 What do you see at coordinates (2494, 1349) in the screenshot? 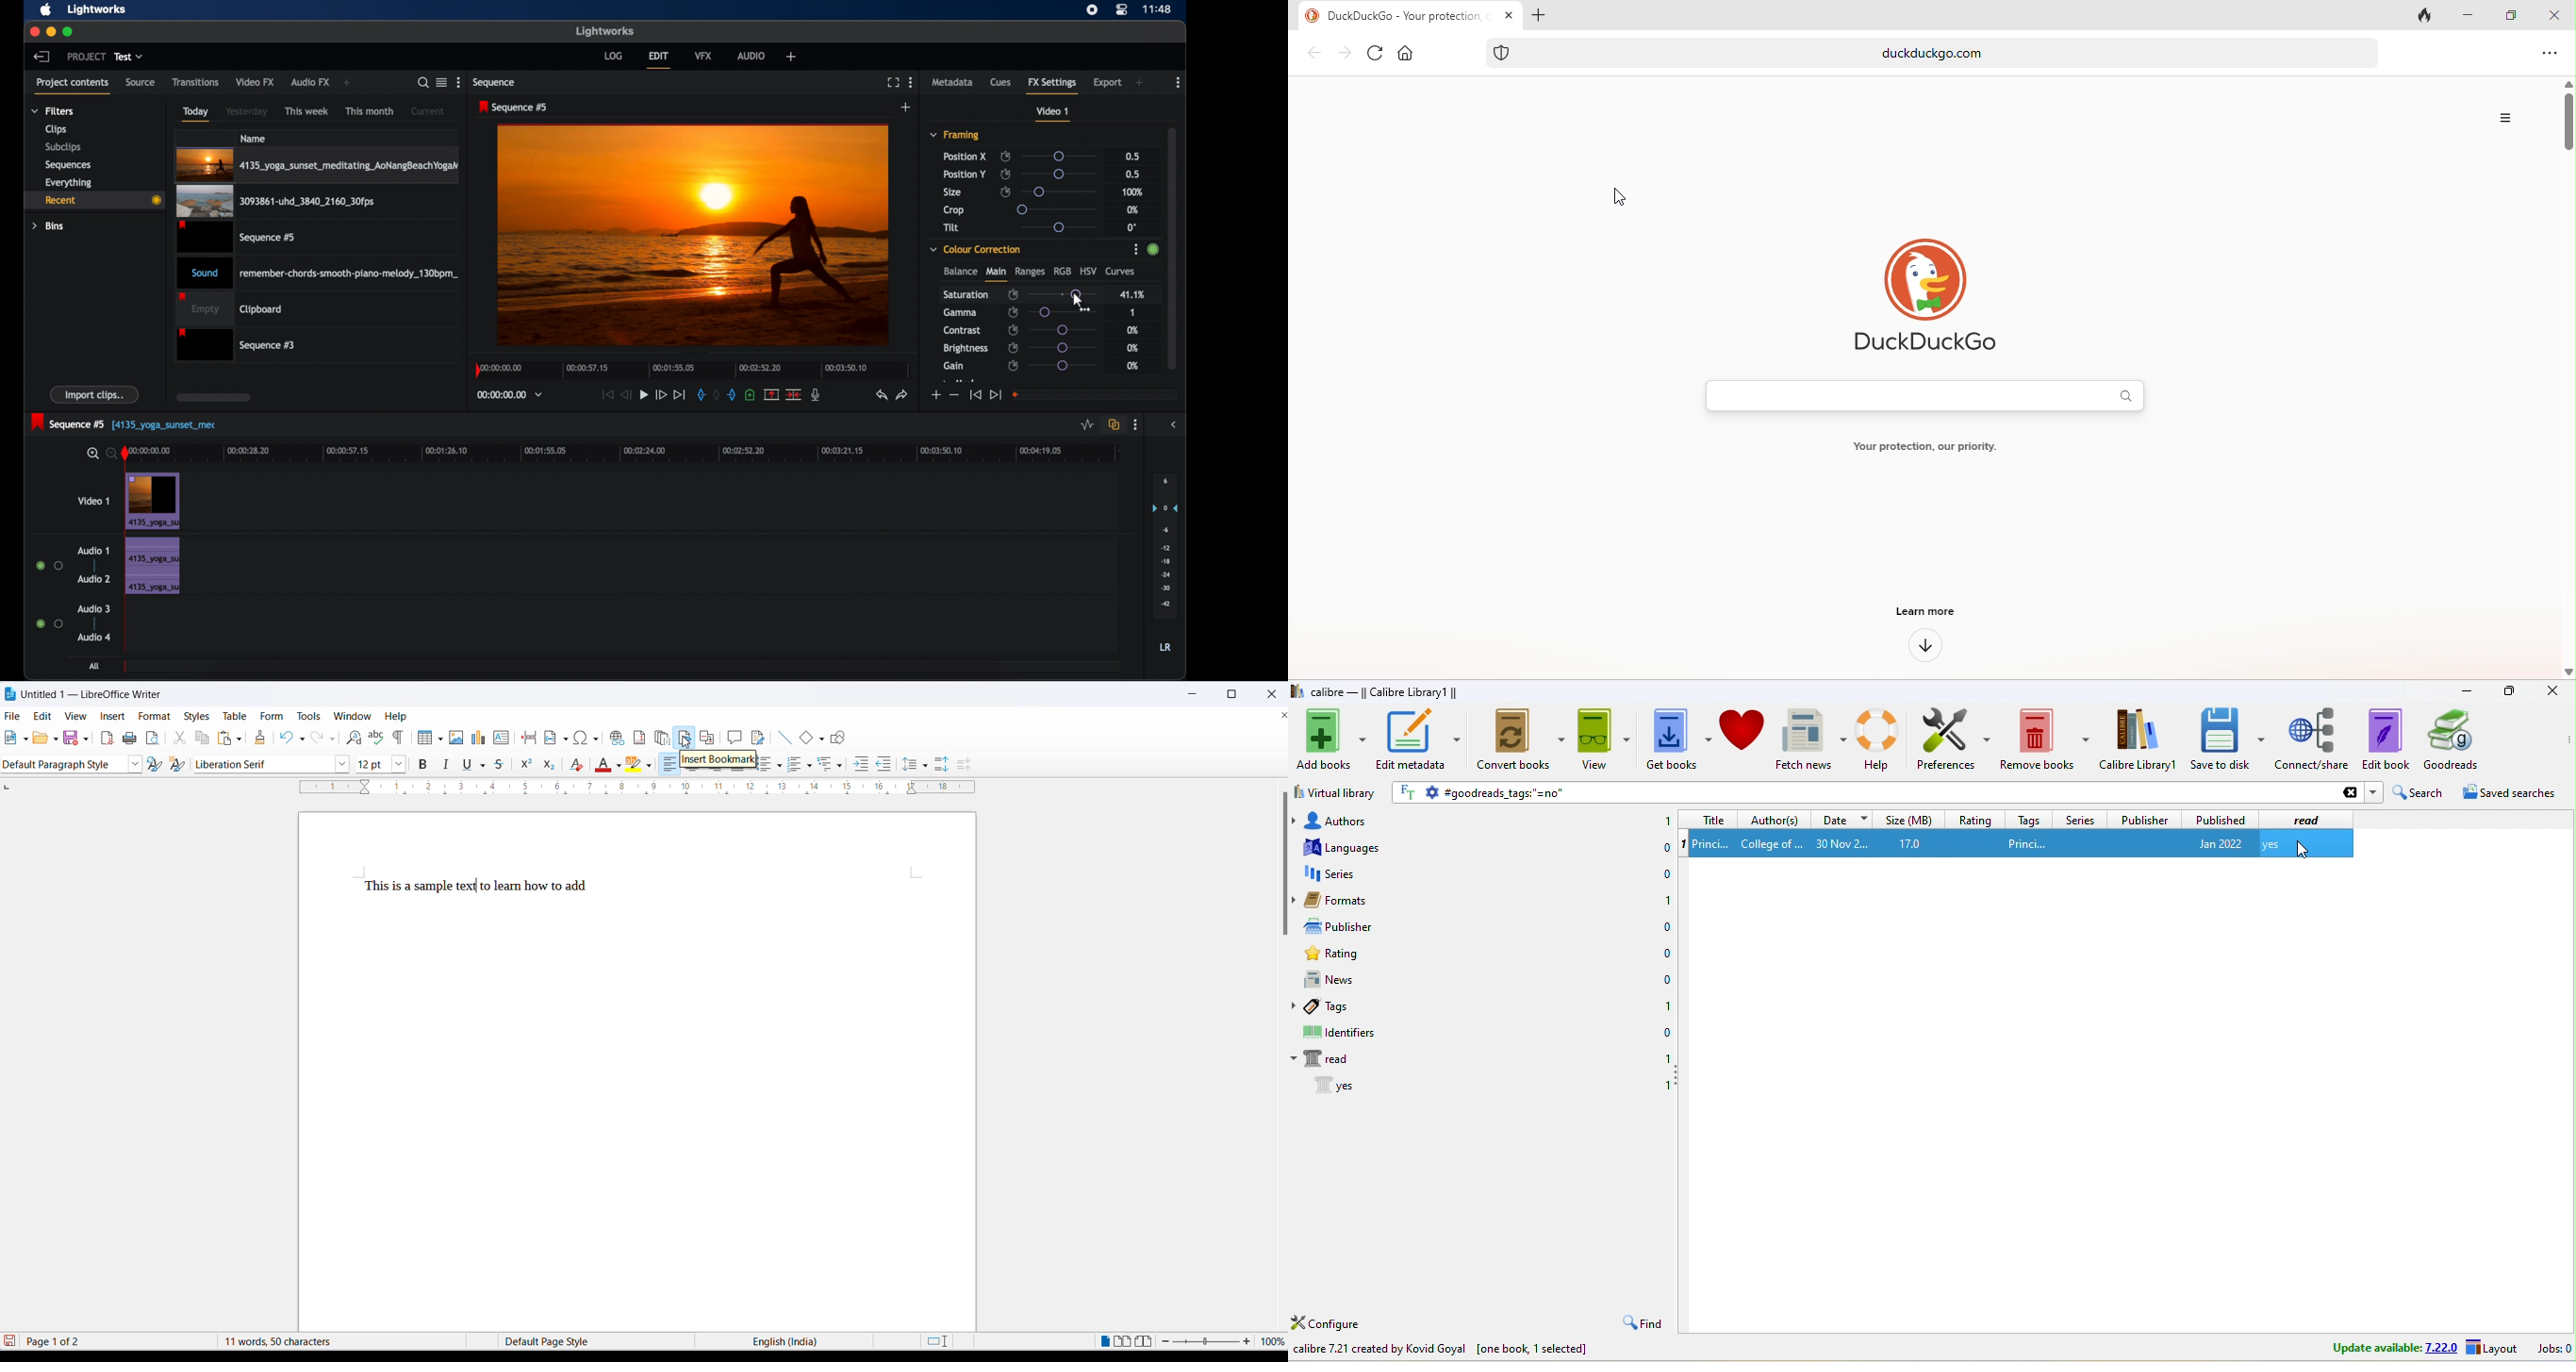
I see `layout` at bounding box center [2494, 1349].